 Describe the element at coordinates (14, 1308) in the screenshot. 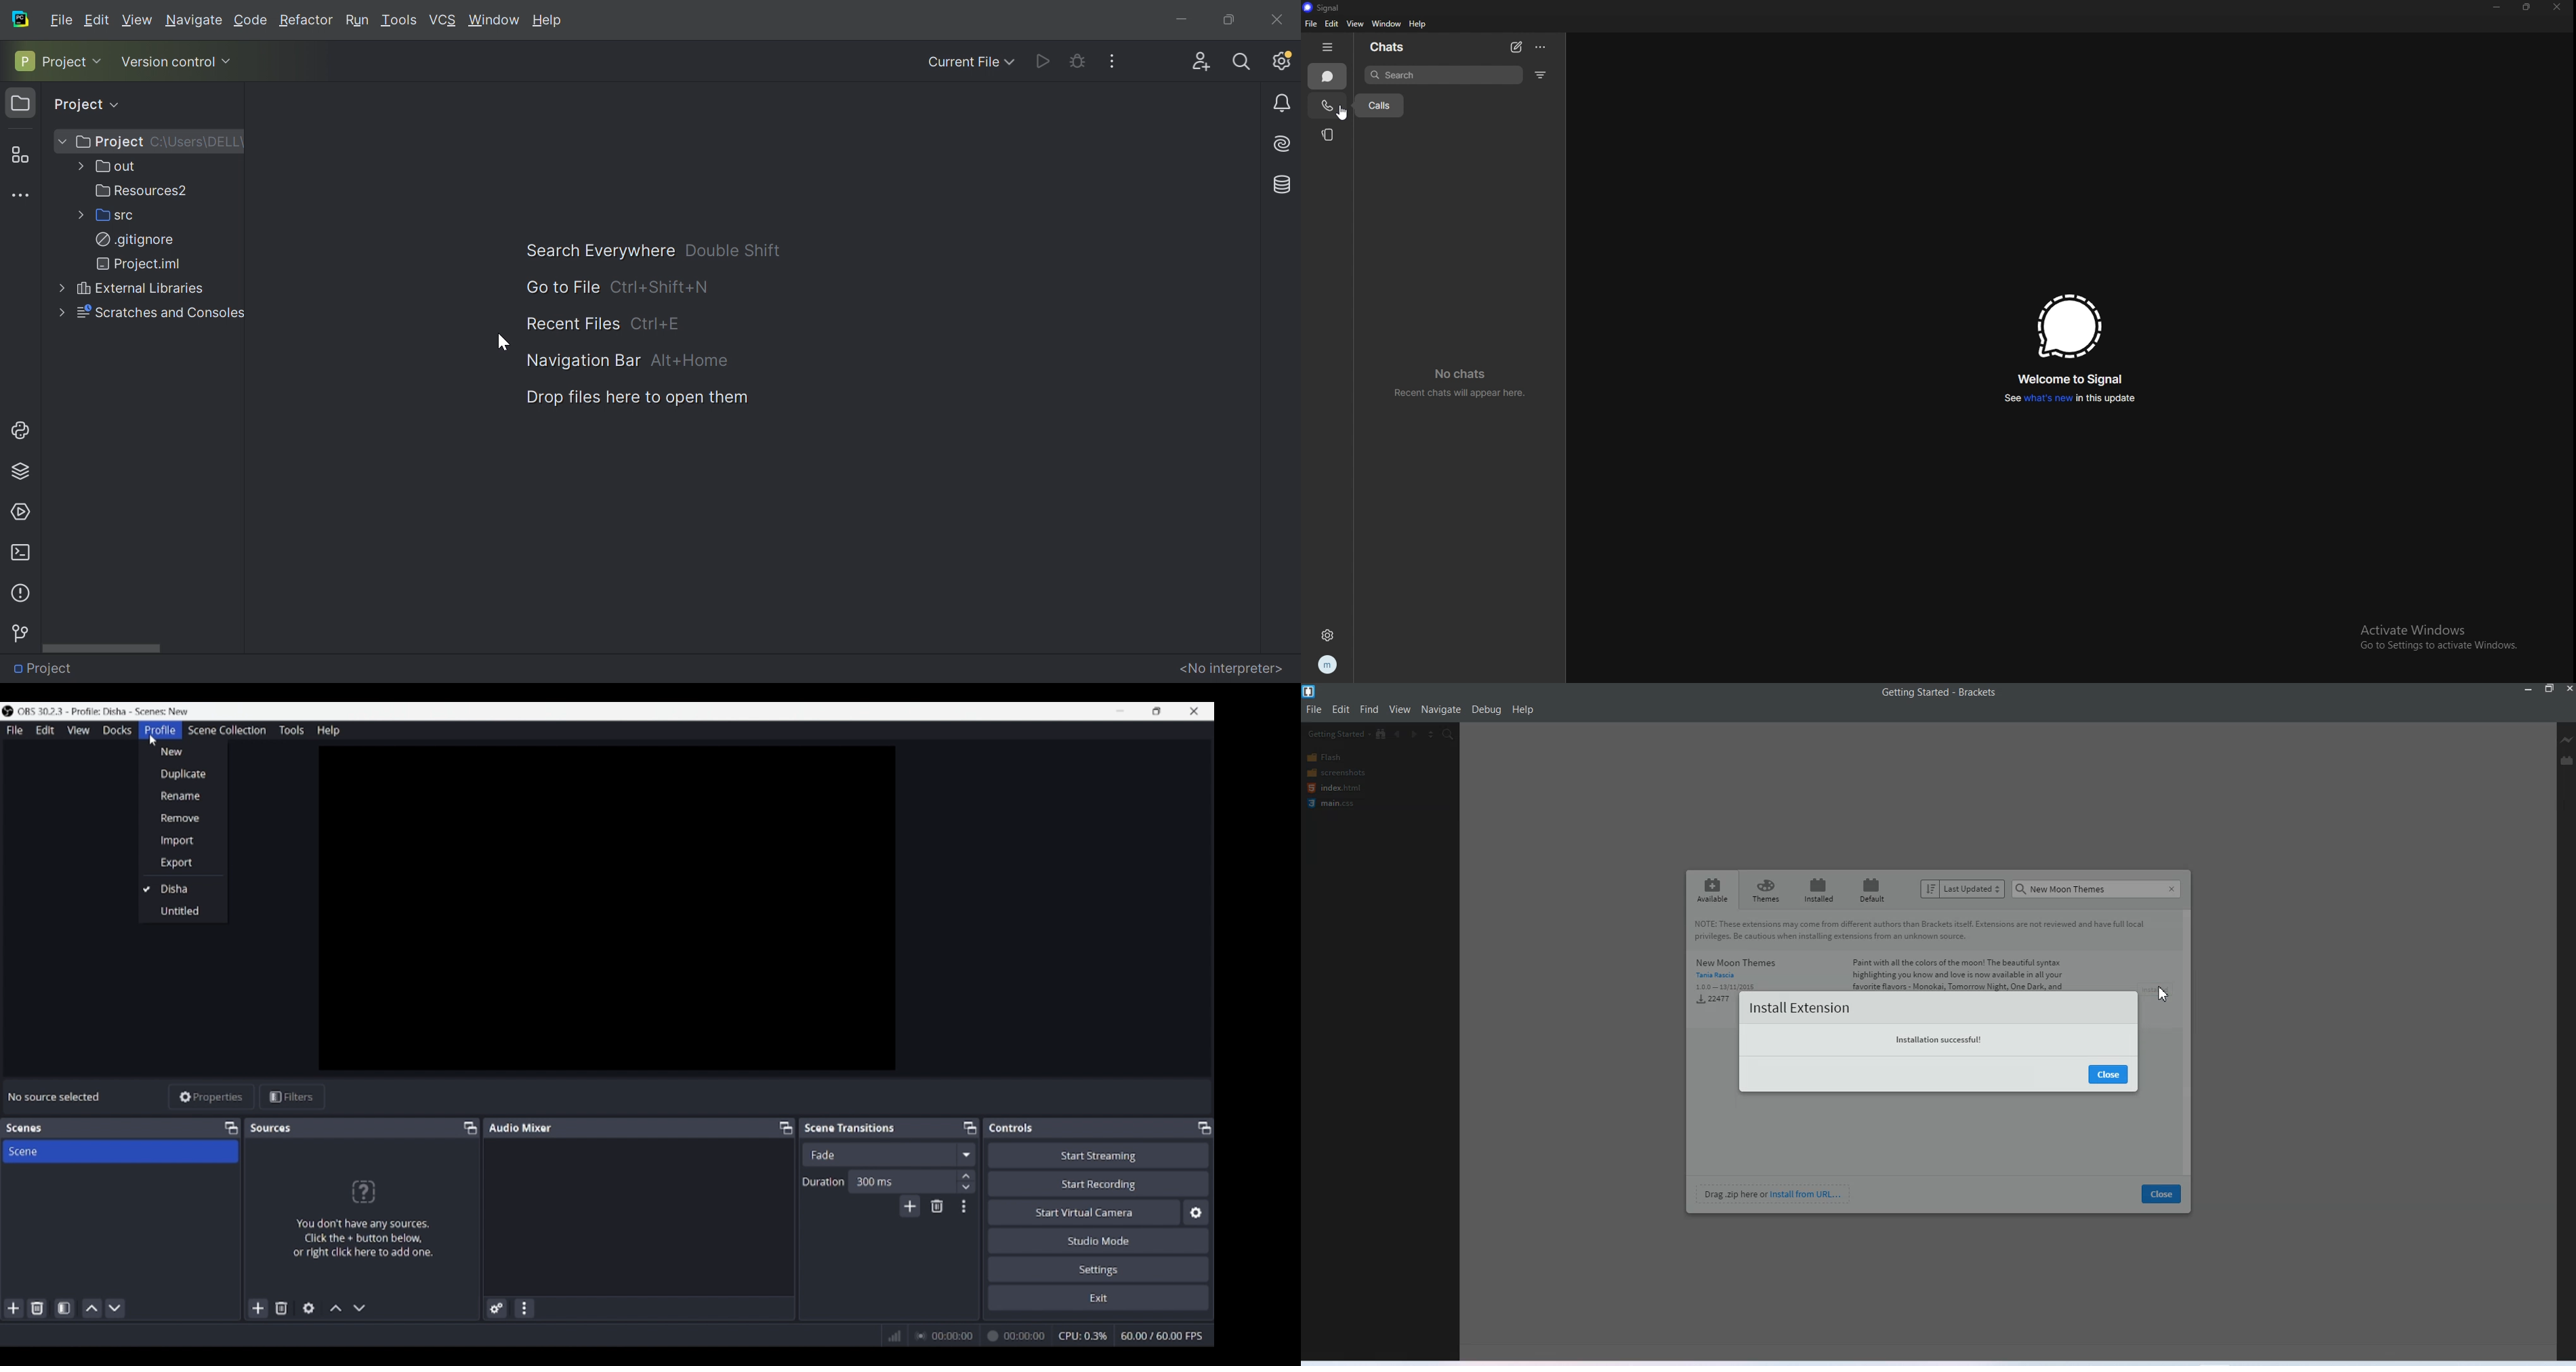

I see `Add scene` at that location.